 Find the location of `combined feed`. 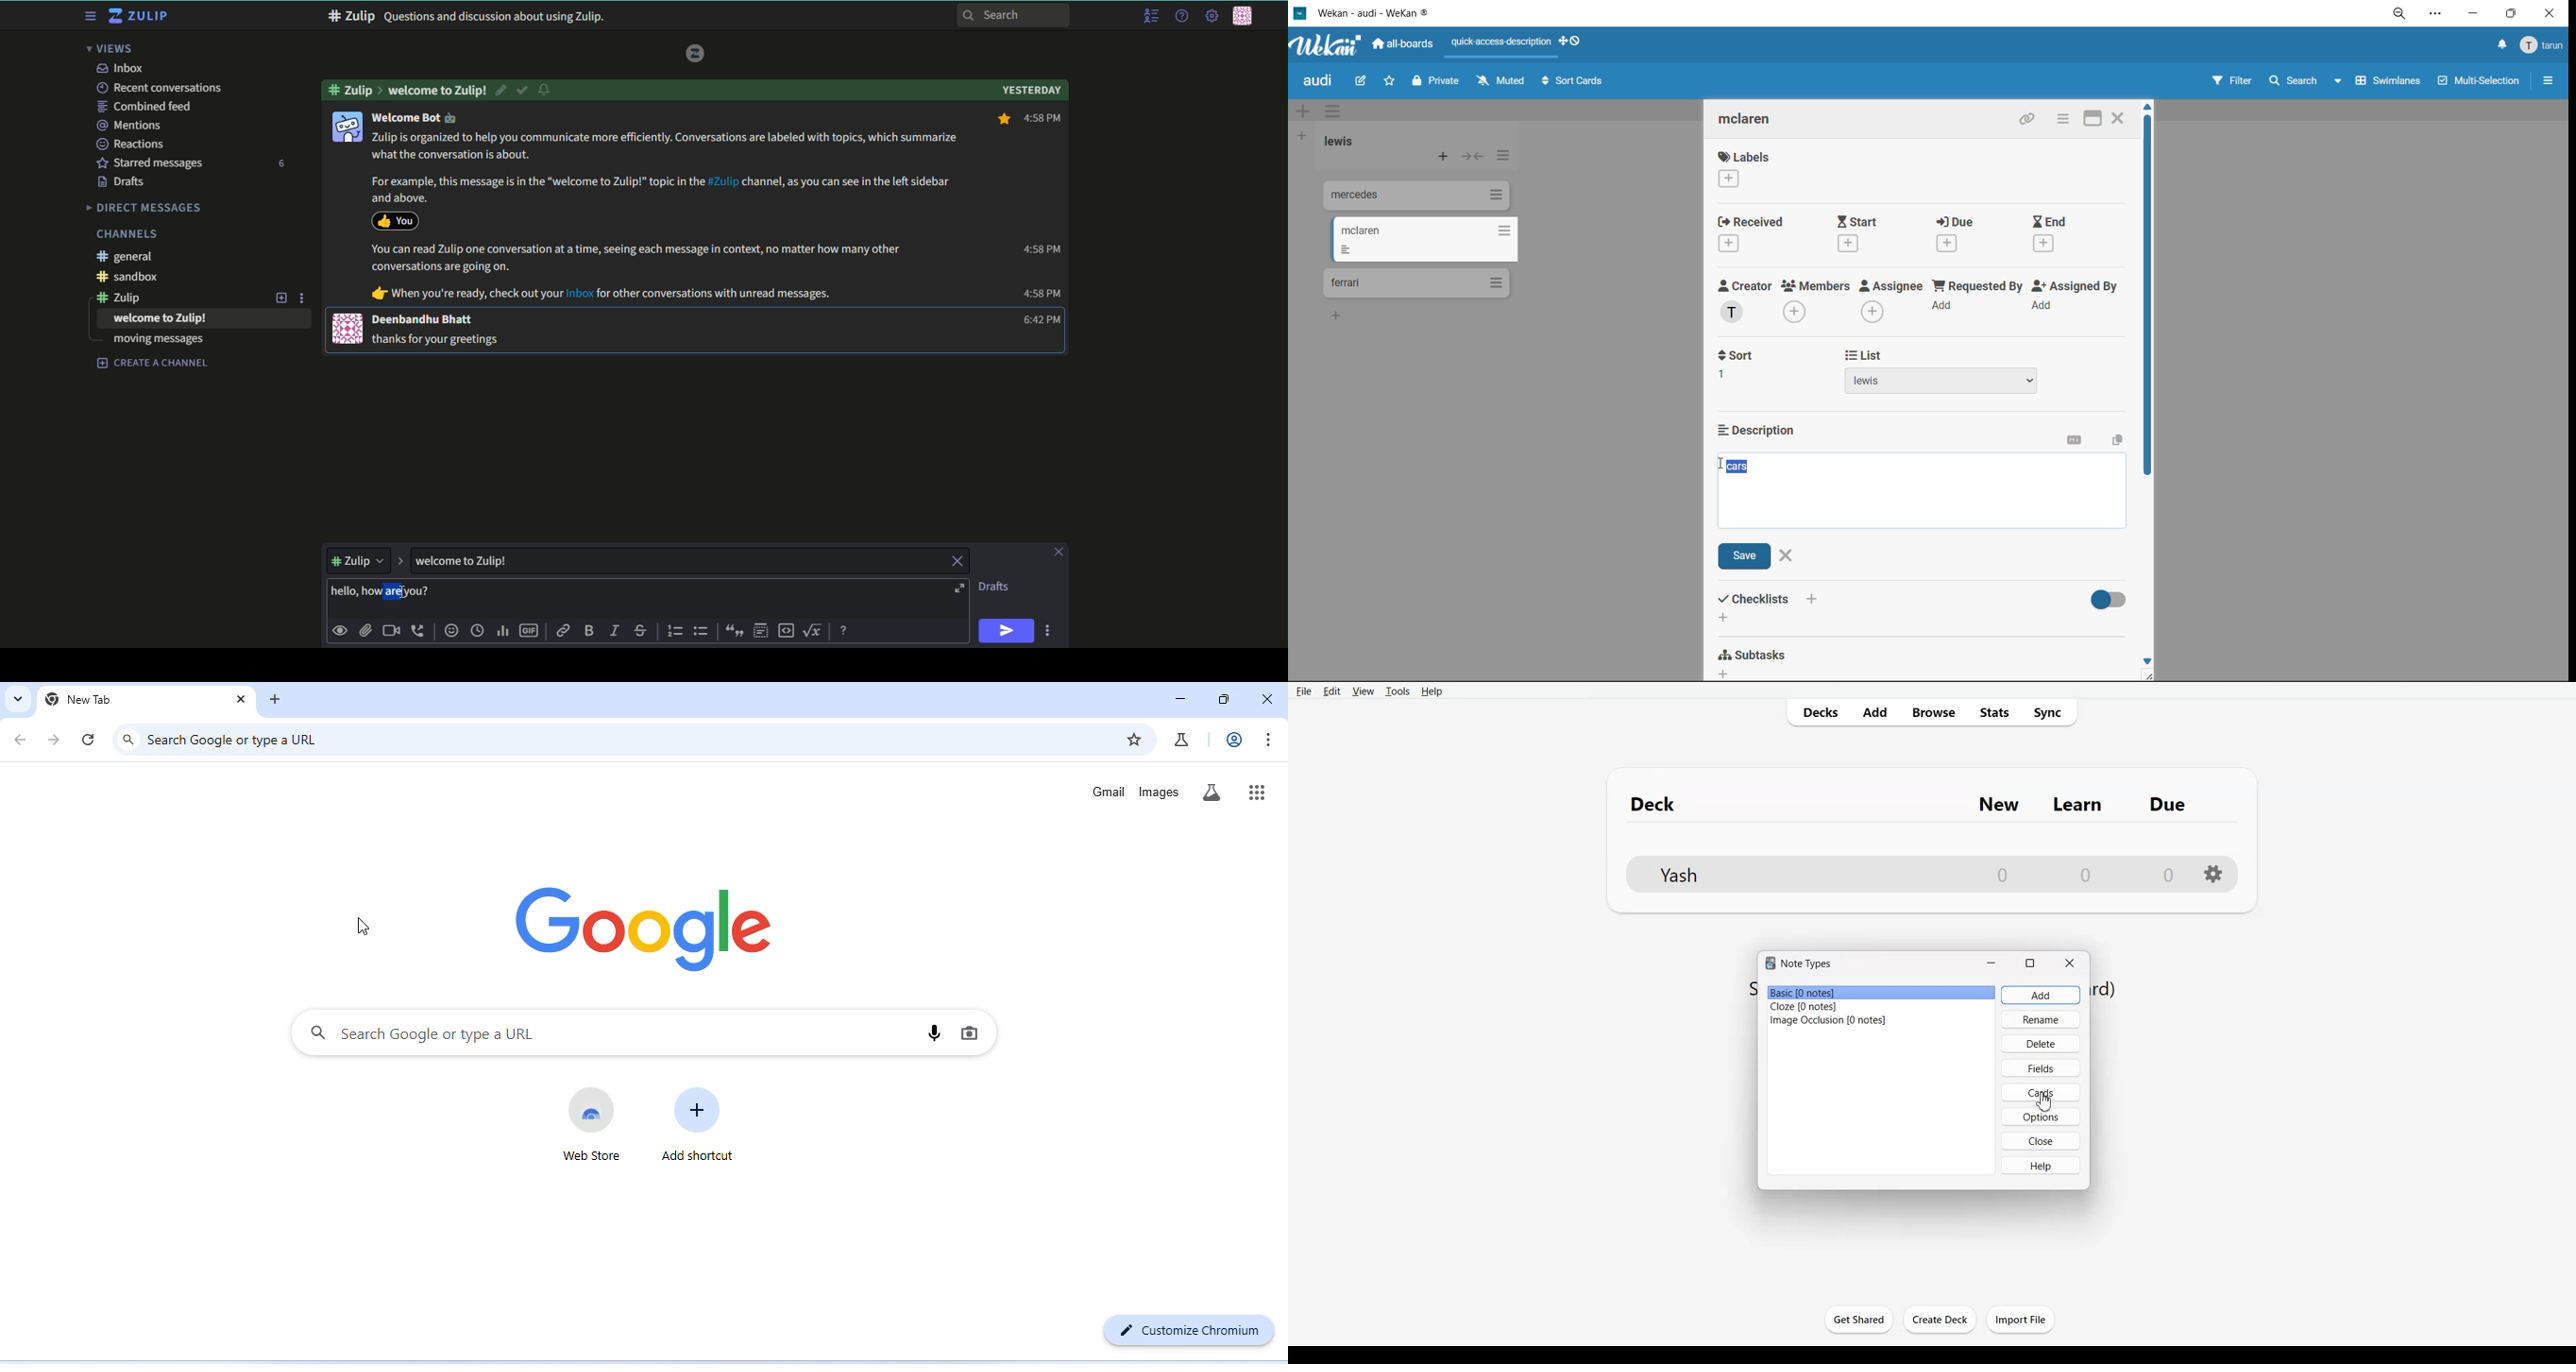

combined feed is located at coordinates (146, 107).